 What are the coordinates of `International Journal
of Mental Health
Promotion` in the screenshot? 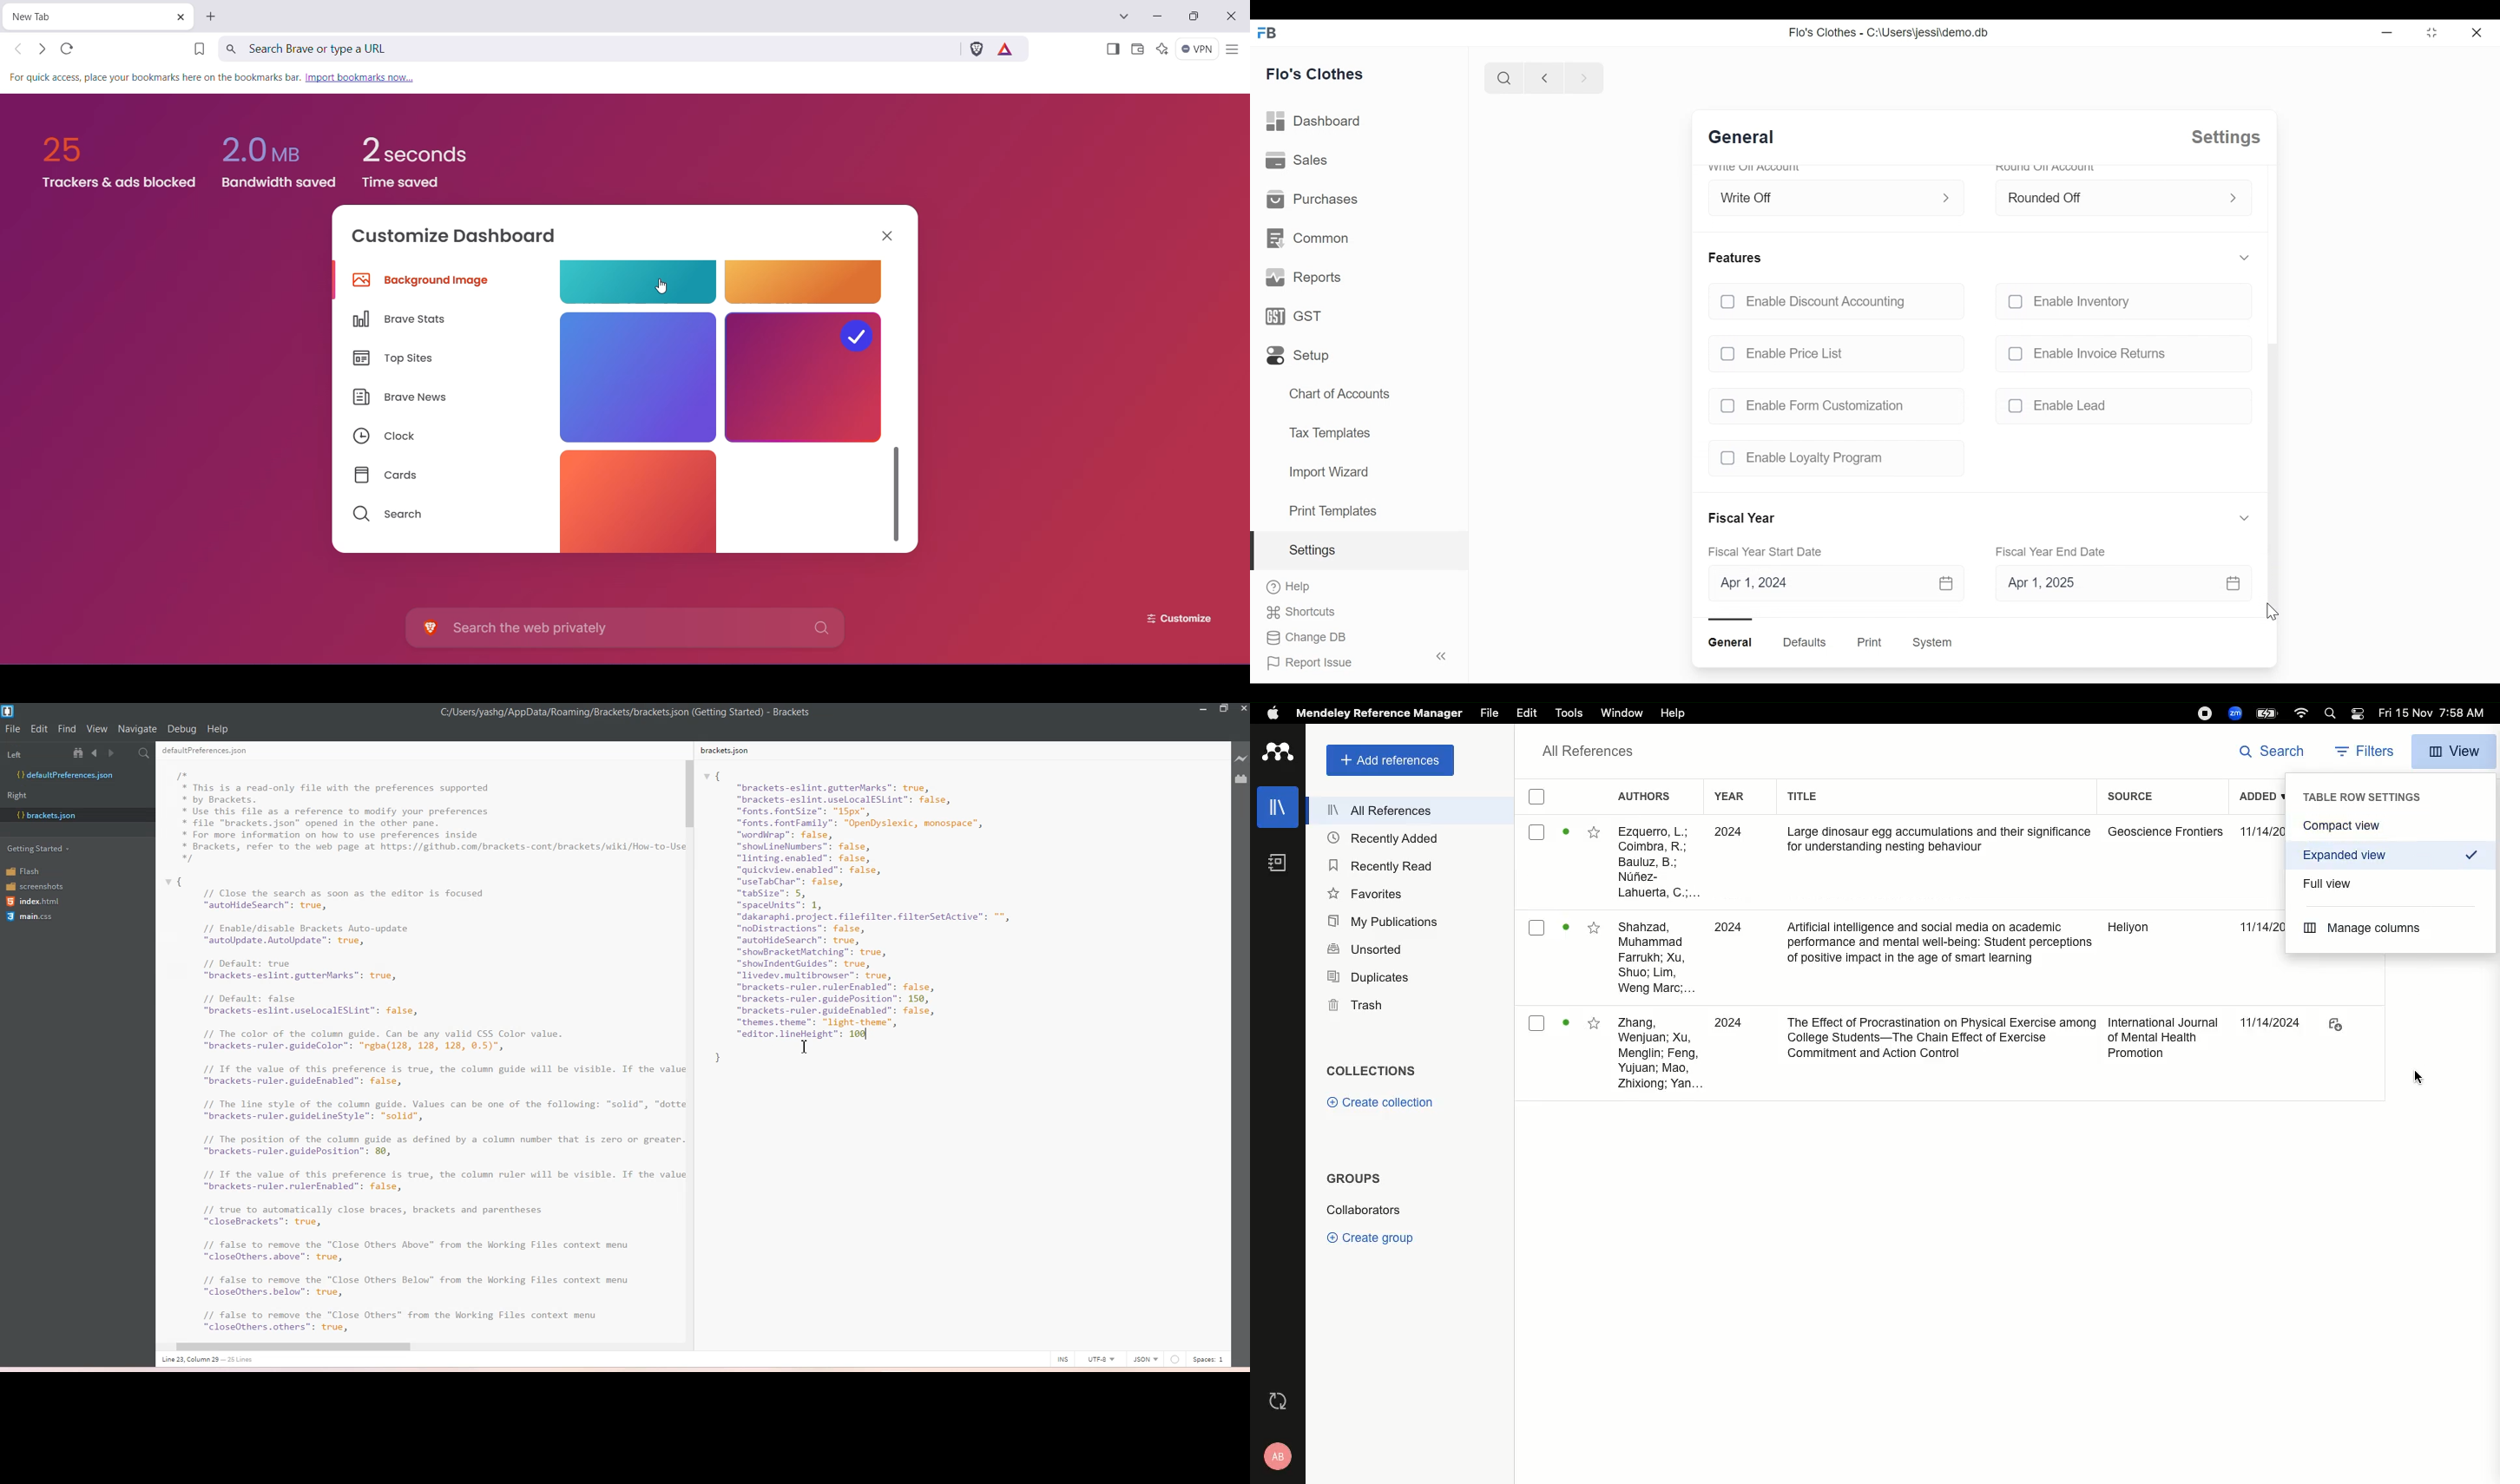 It's located at (2163, 1039).